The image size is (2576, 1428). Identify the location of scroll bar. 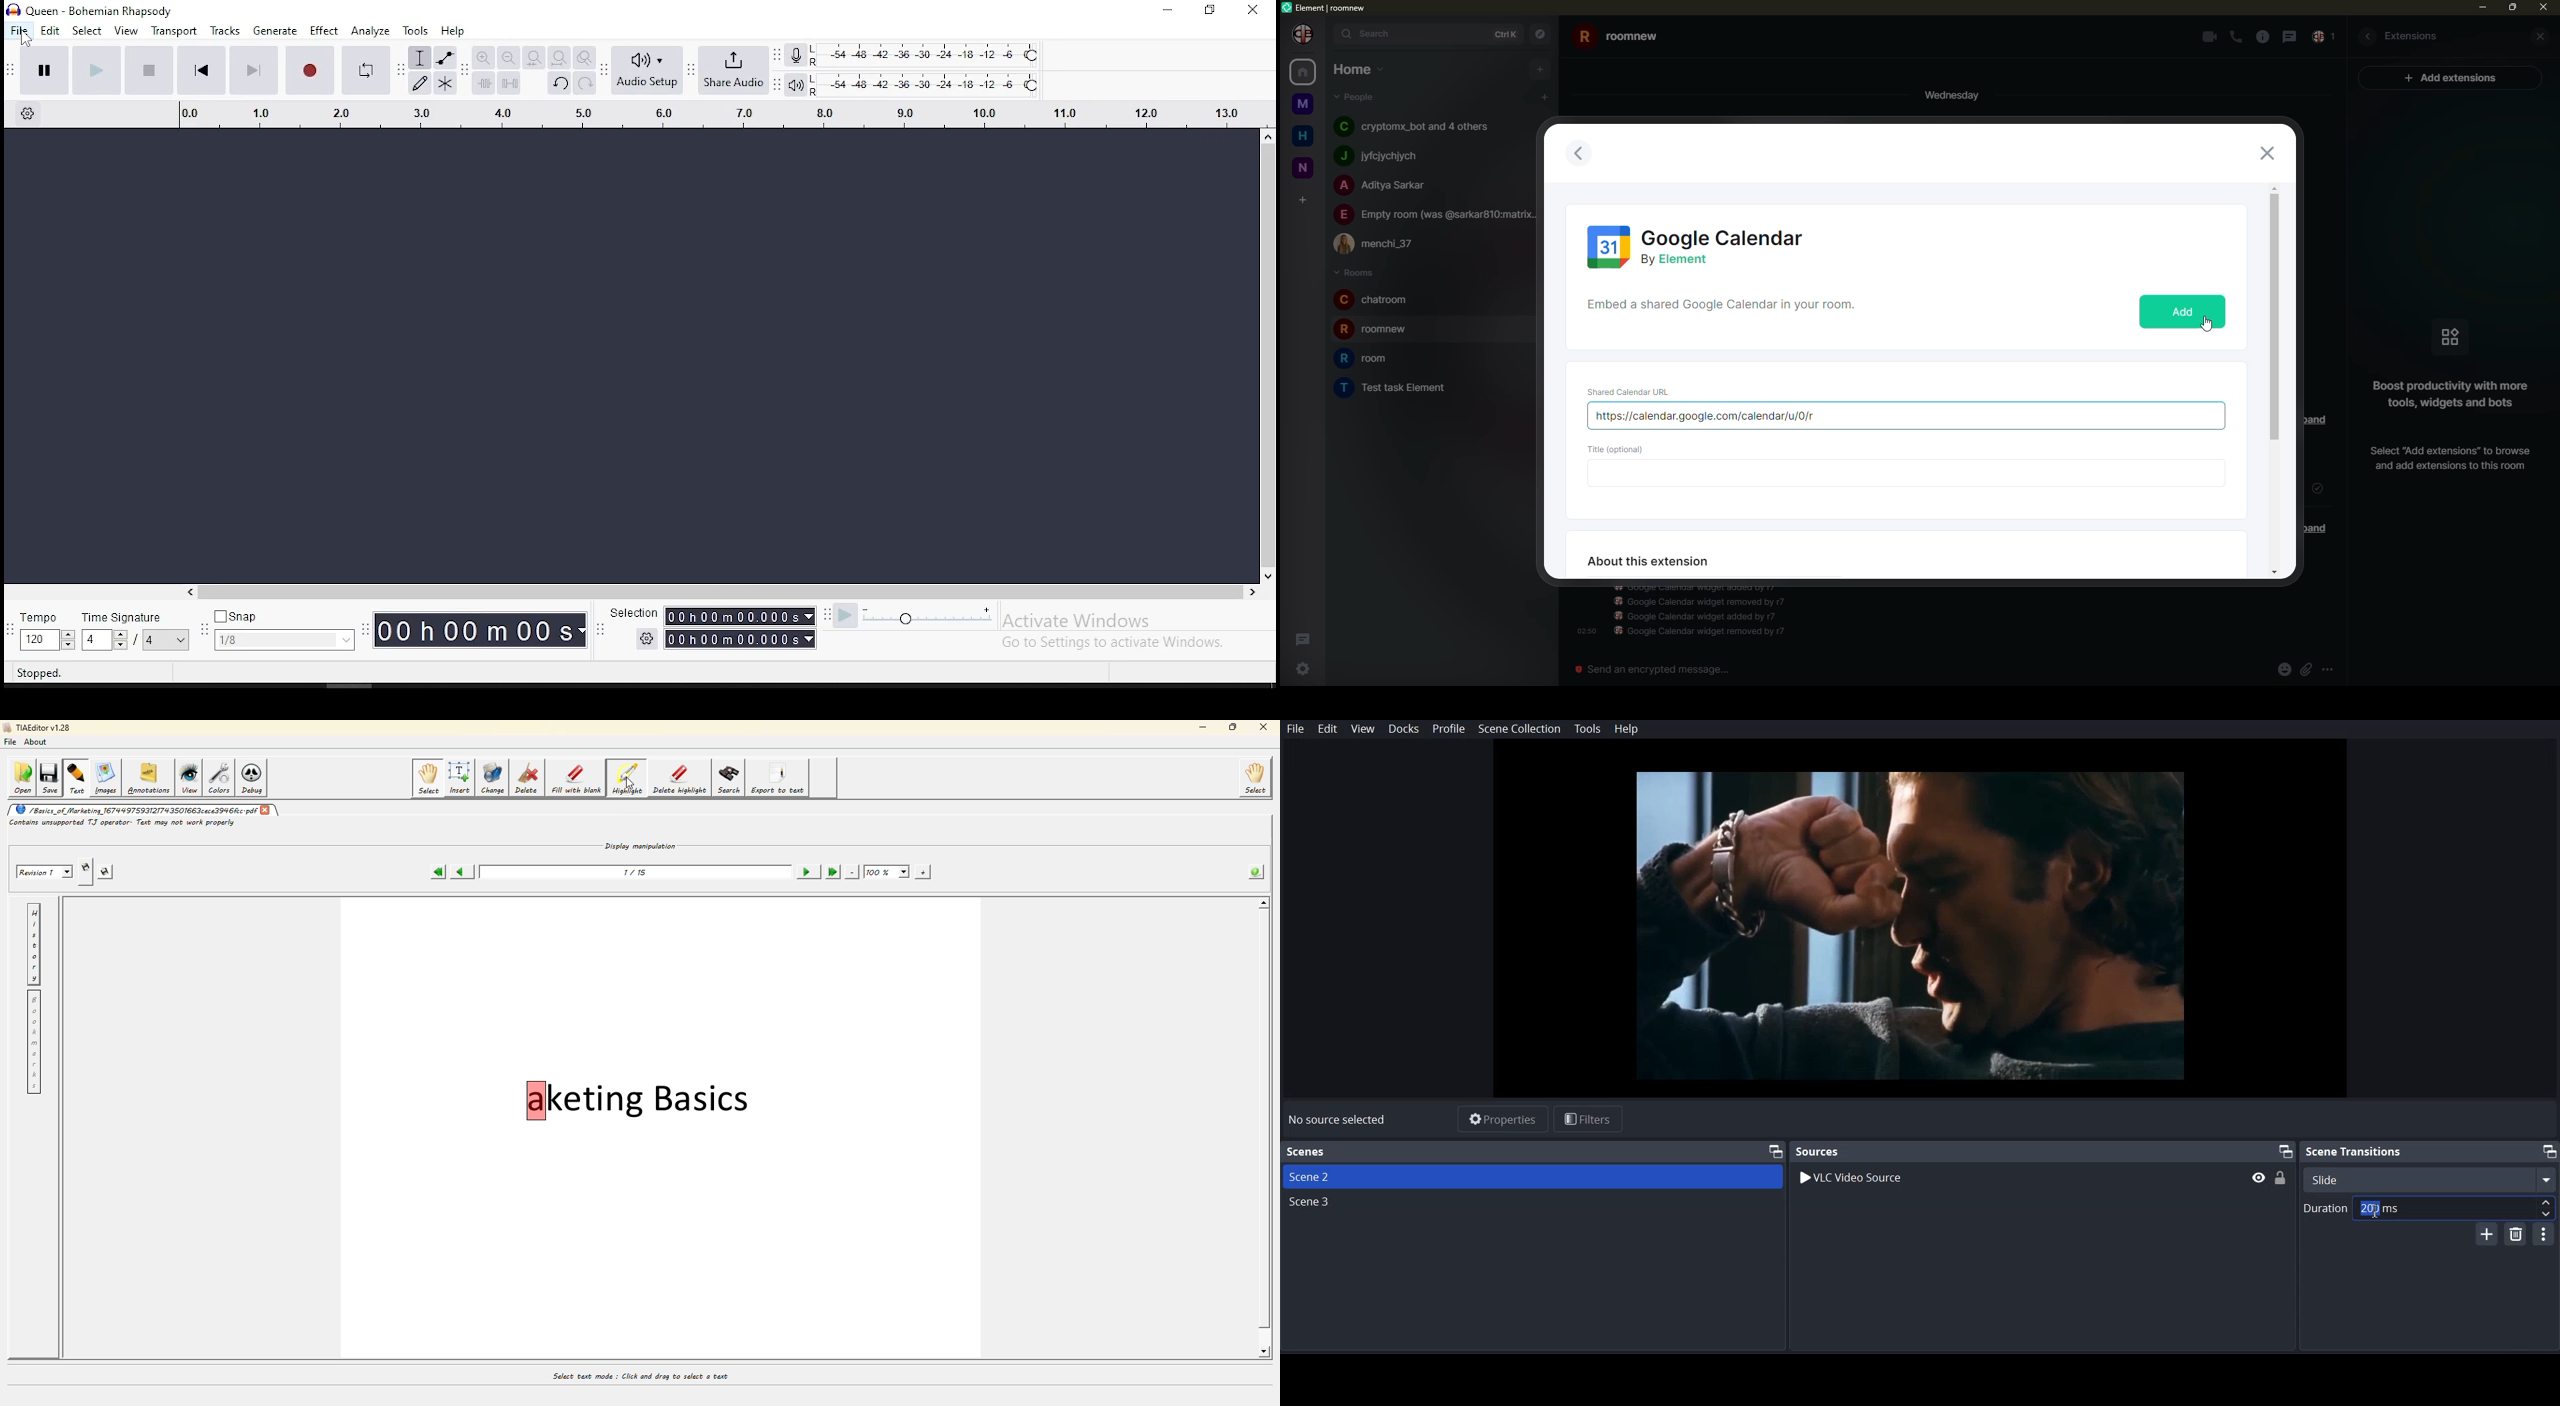
(714, 591).